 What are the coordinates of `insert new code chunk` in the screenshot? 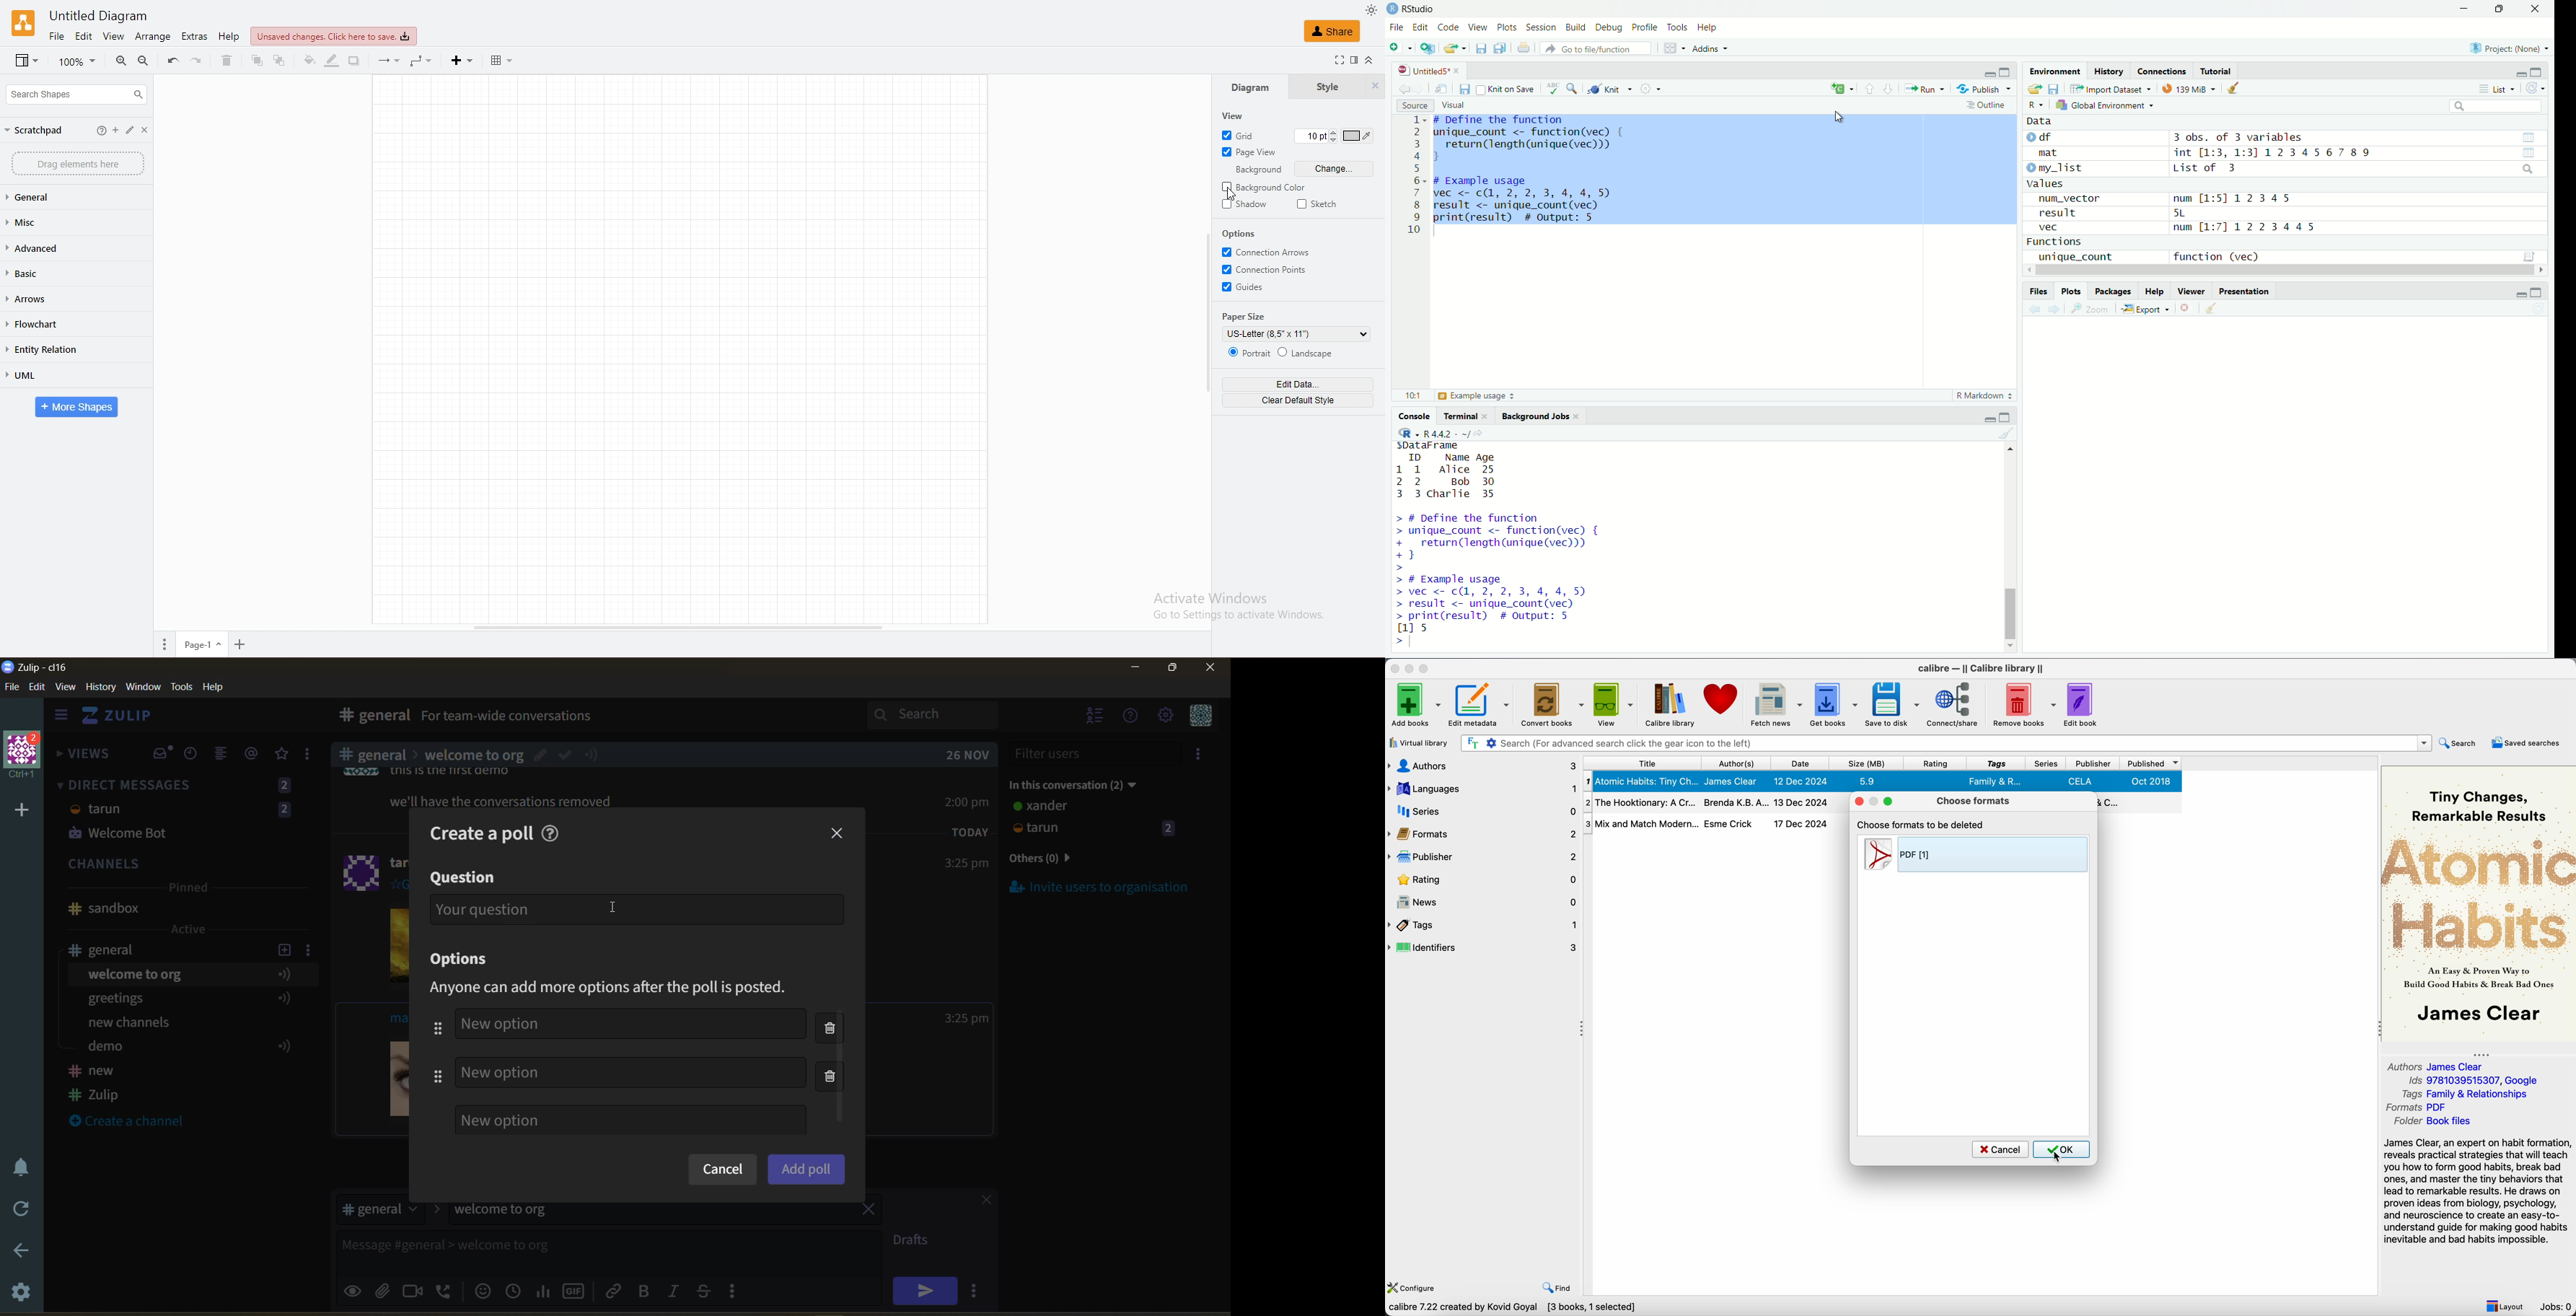 It's located at (1841, 89).